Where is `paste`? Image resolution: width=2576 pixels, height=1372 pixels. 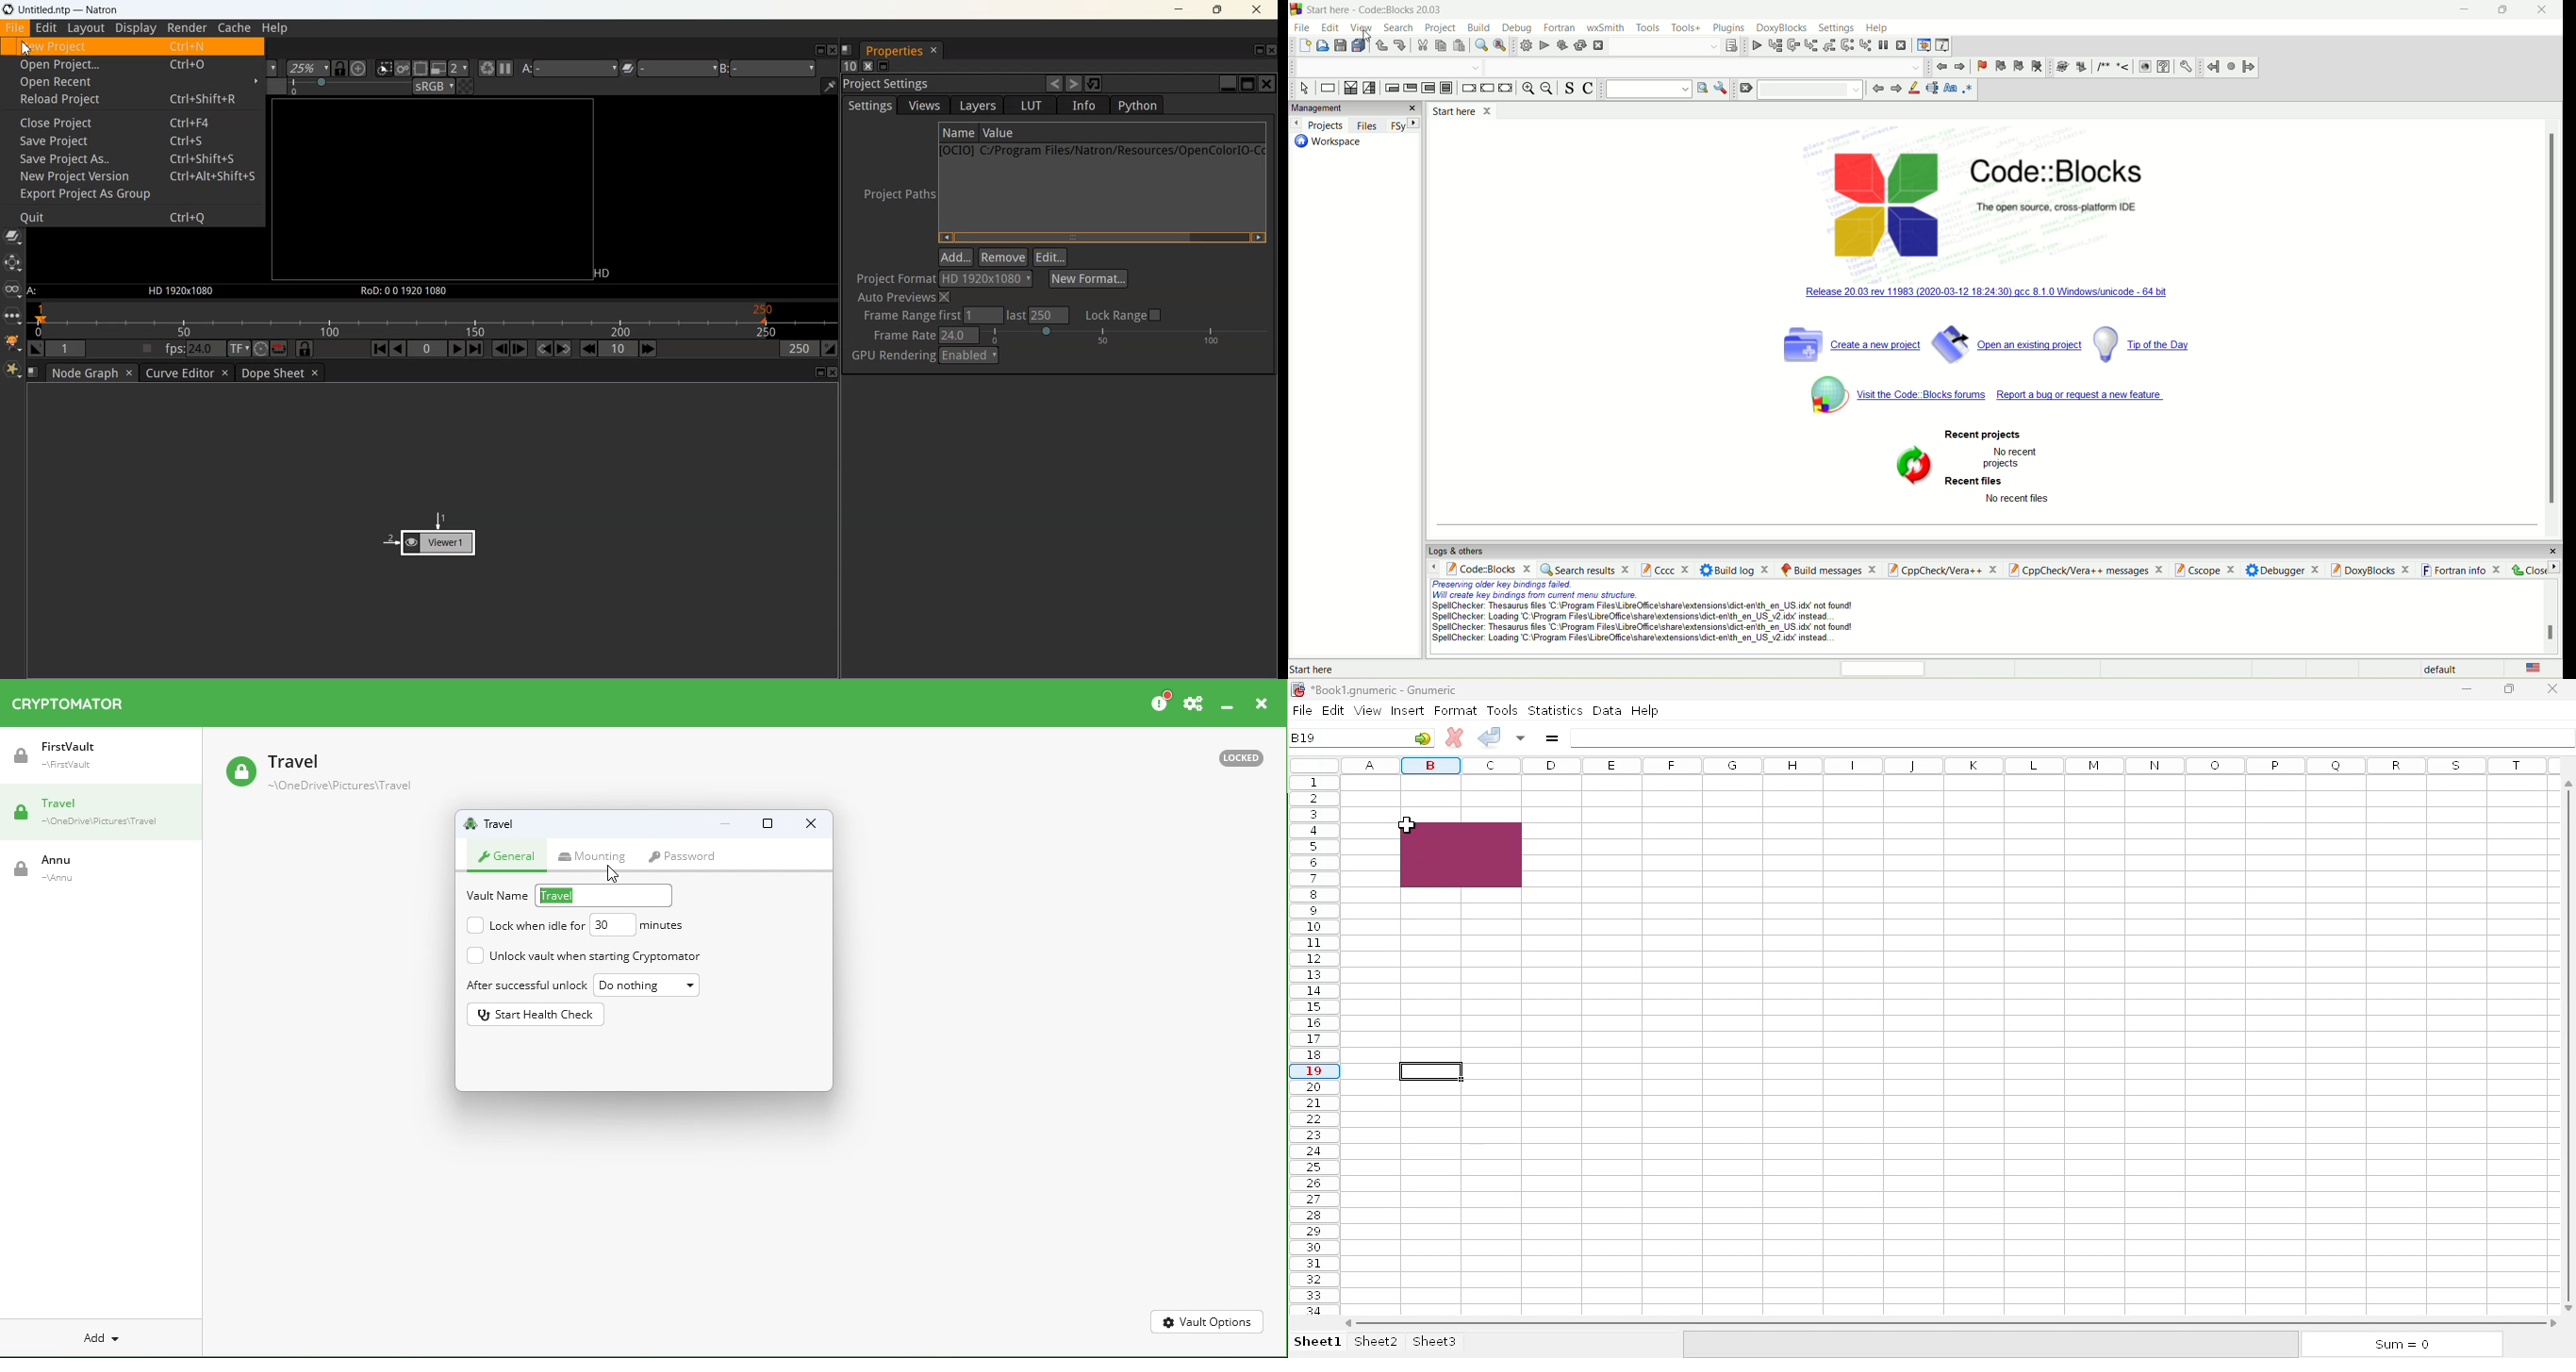
paste is located at coordinates (1461, 46).